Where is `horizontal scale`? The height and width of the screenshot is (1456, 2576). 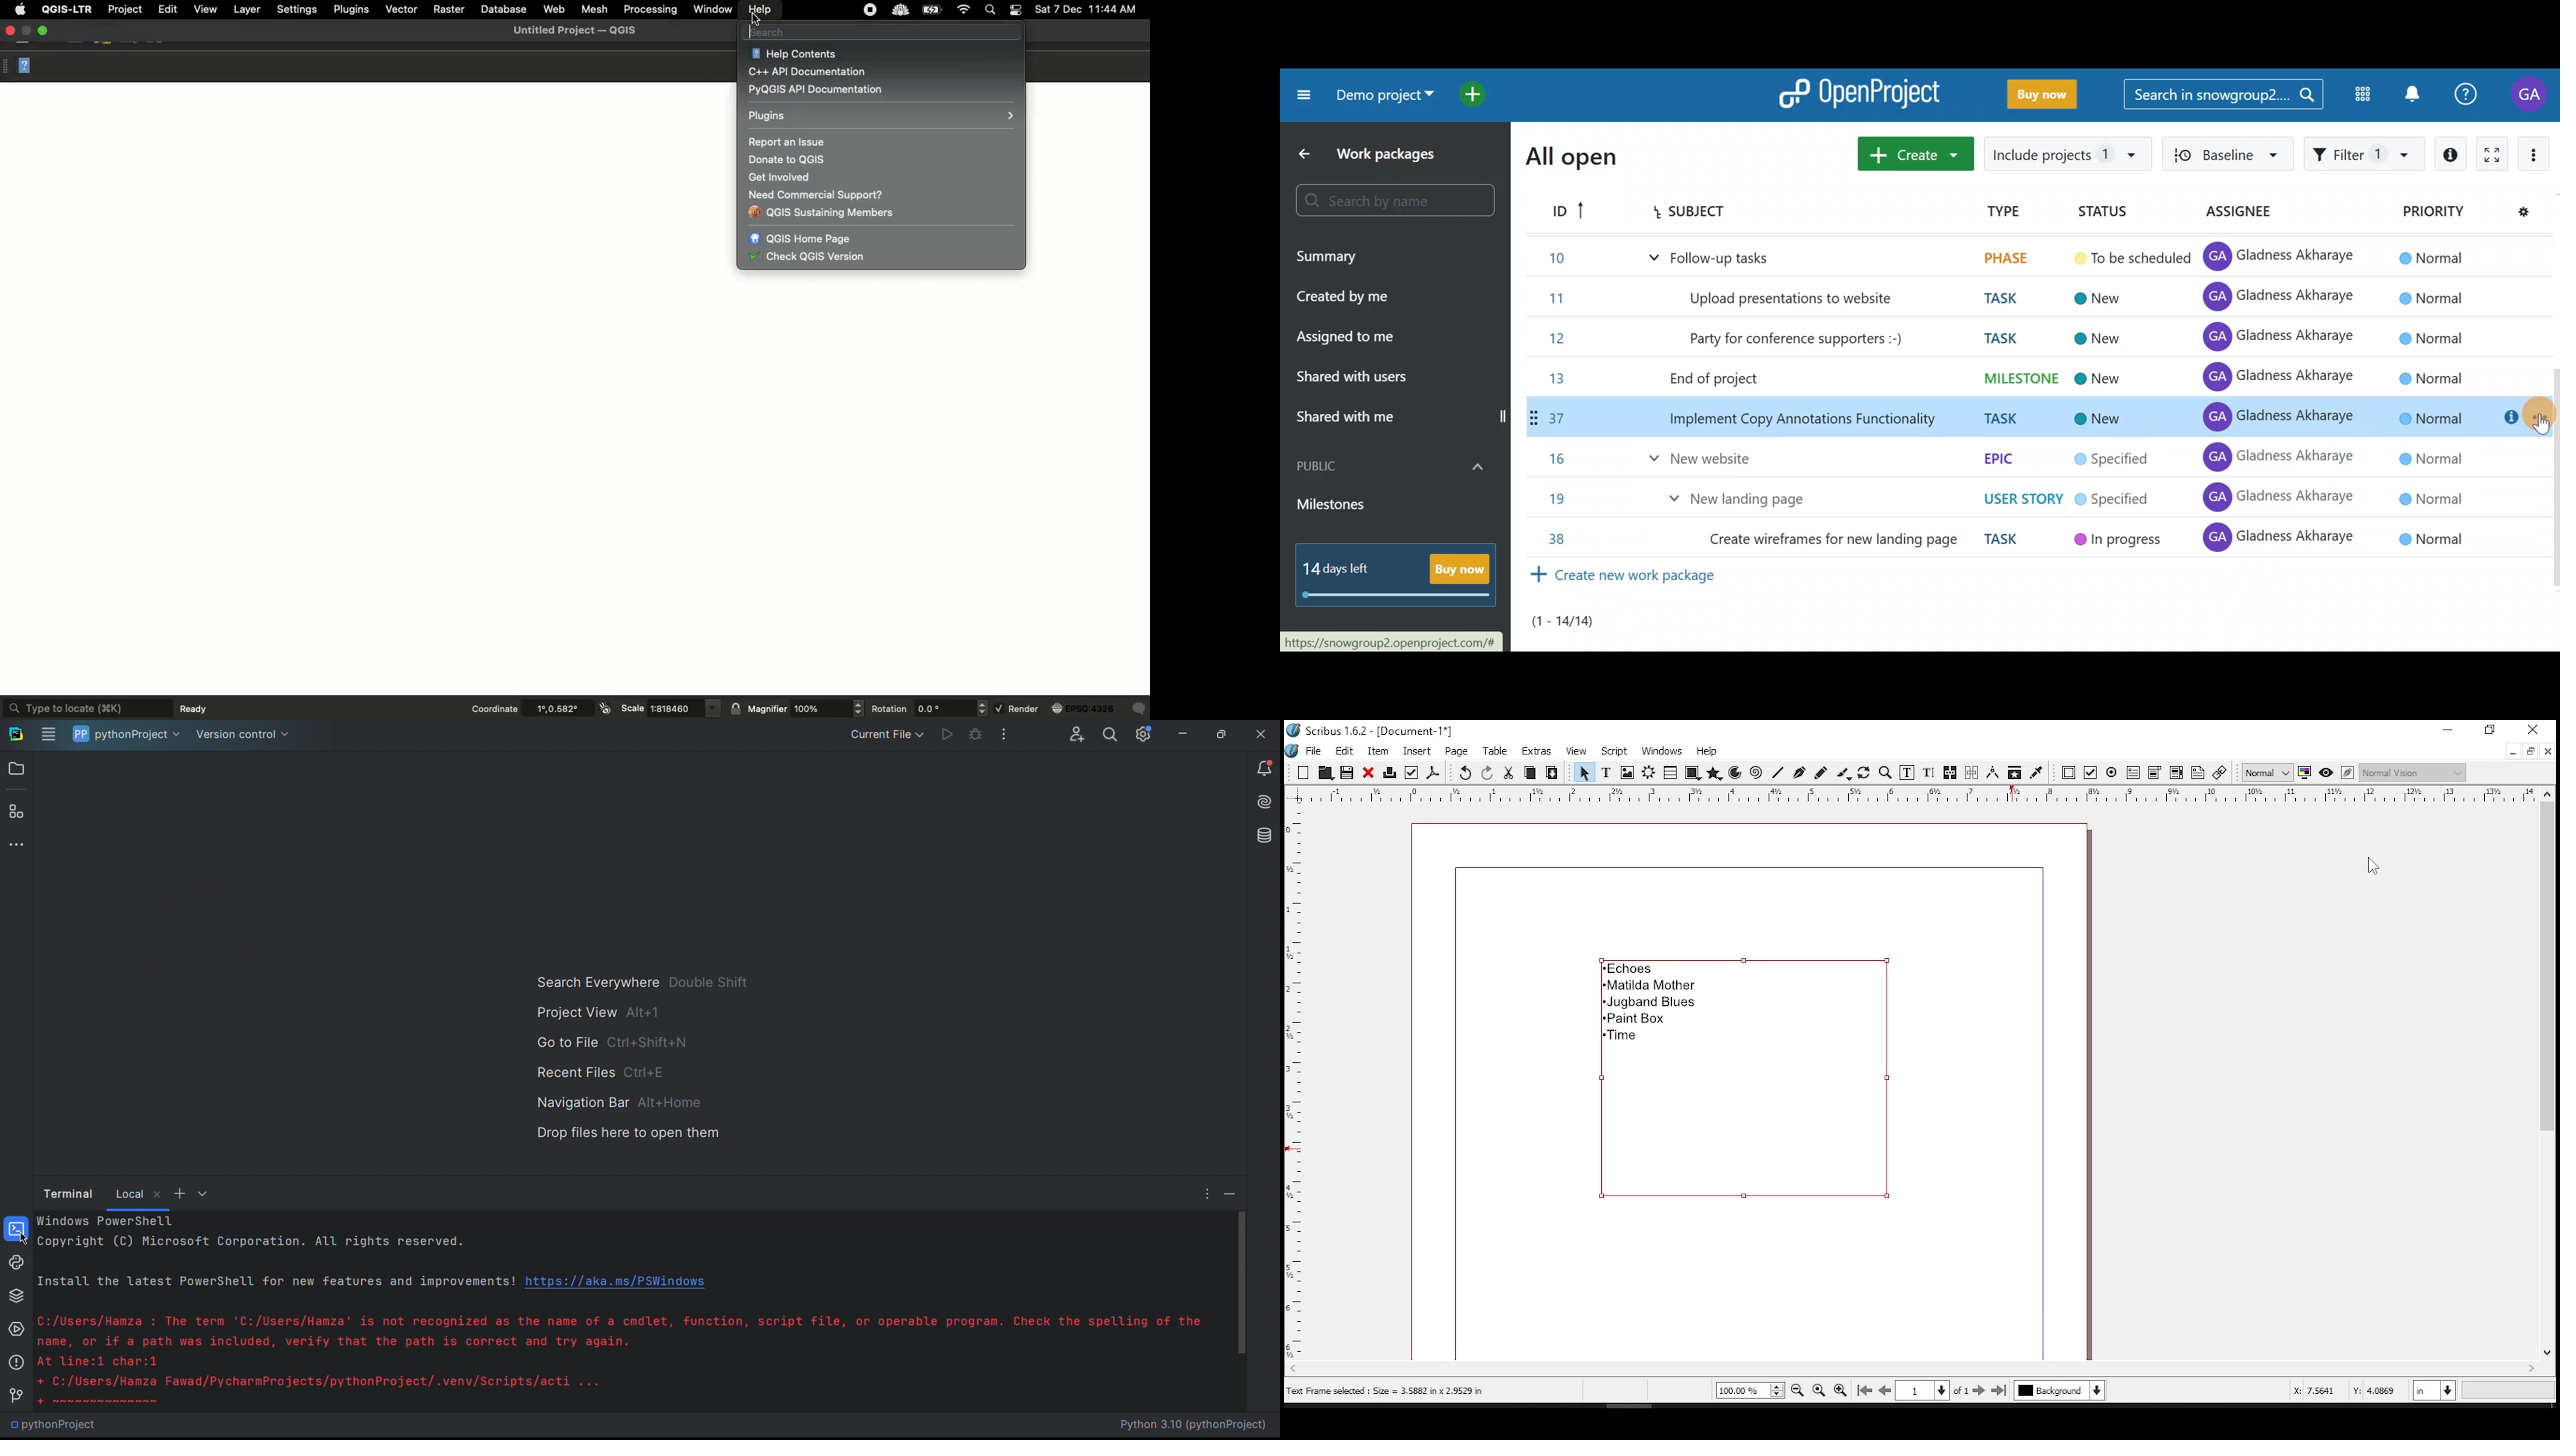
horizontal scale is located at coordinates (1930, 793).